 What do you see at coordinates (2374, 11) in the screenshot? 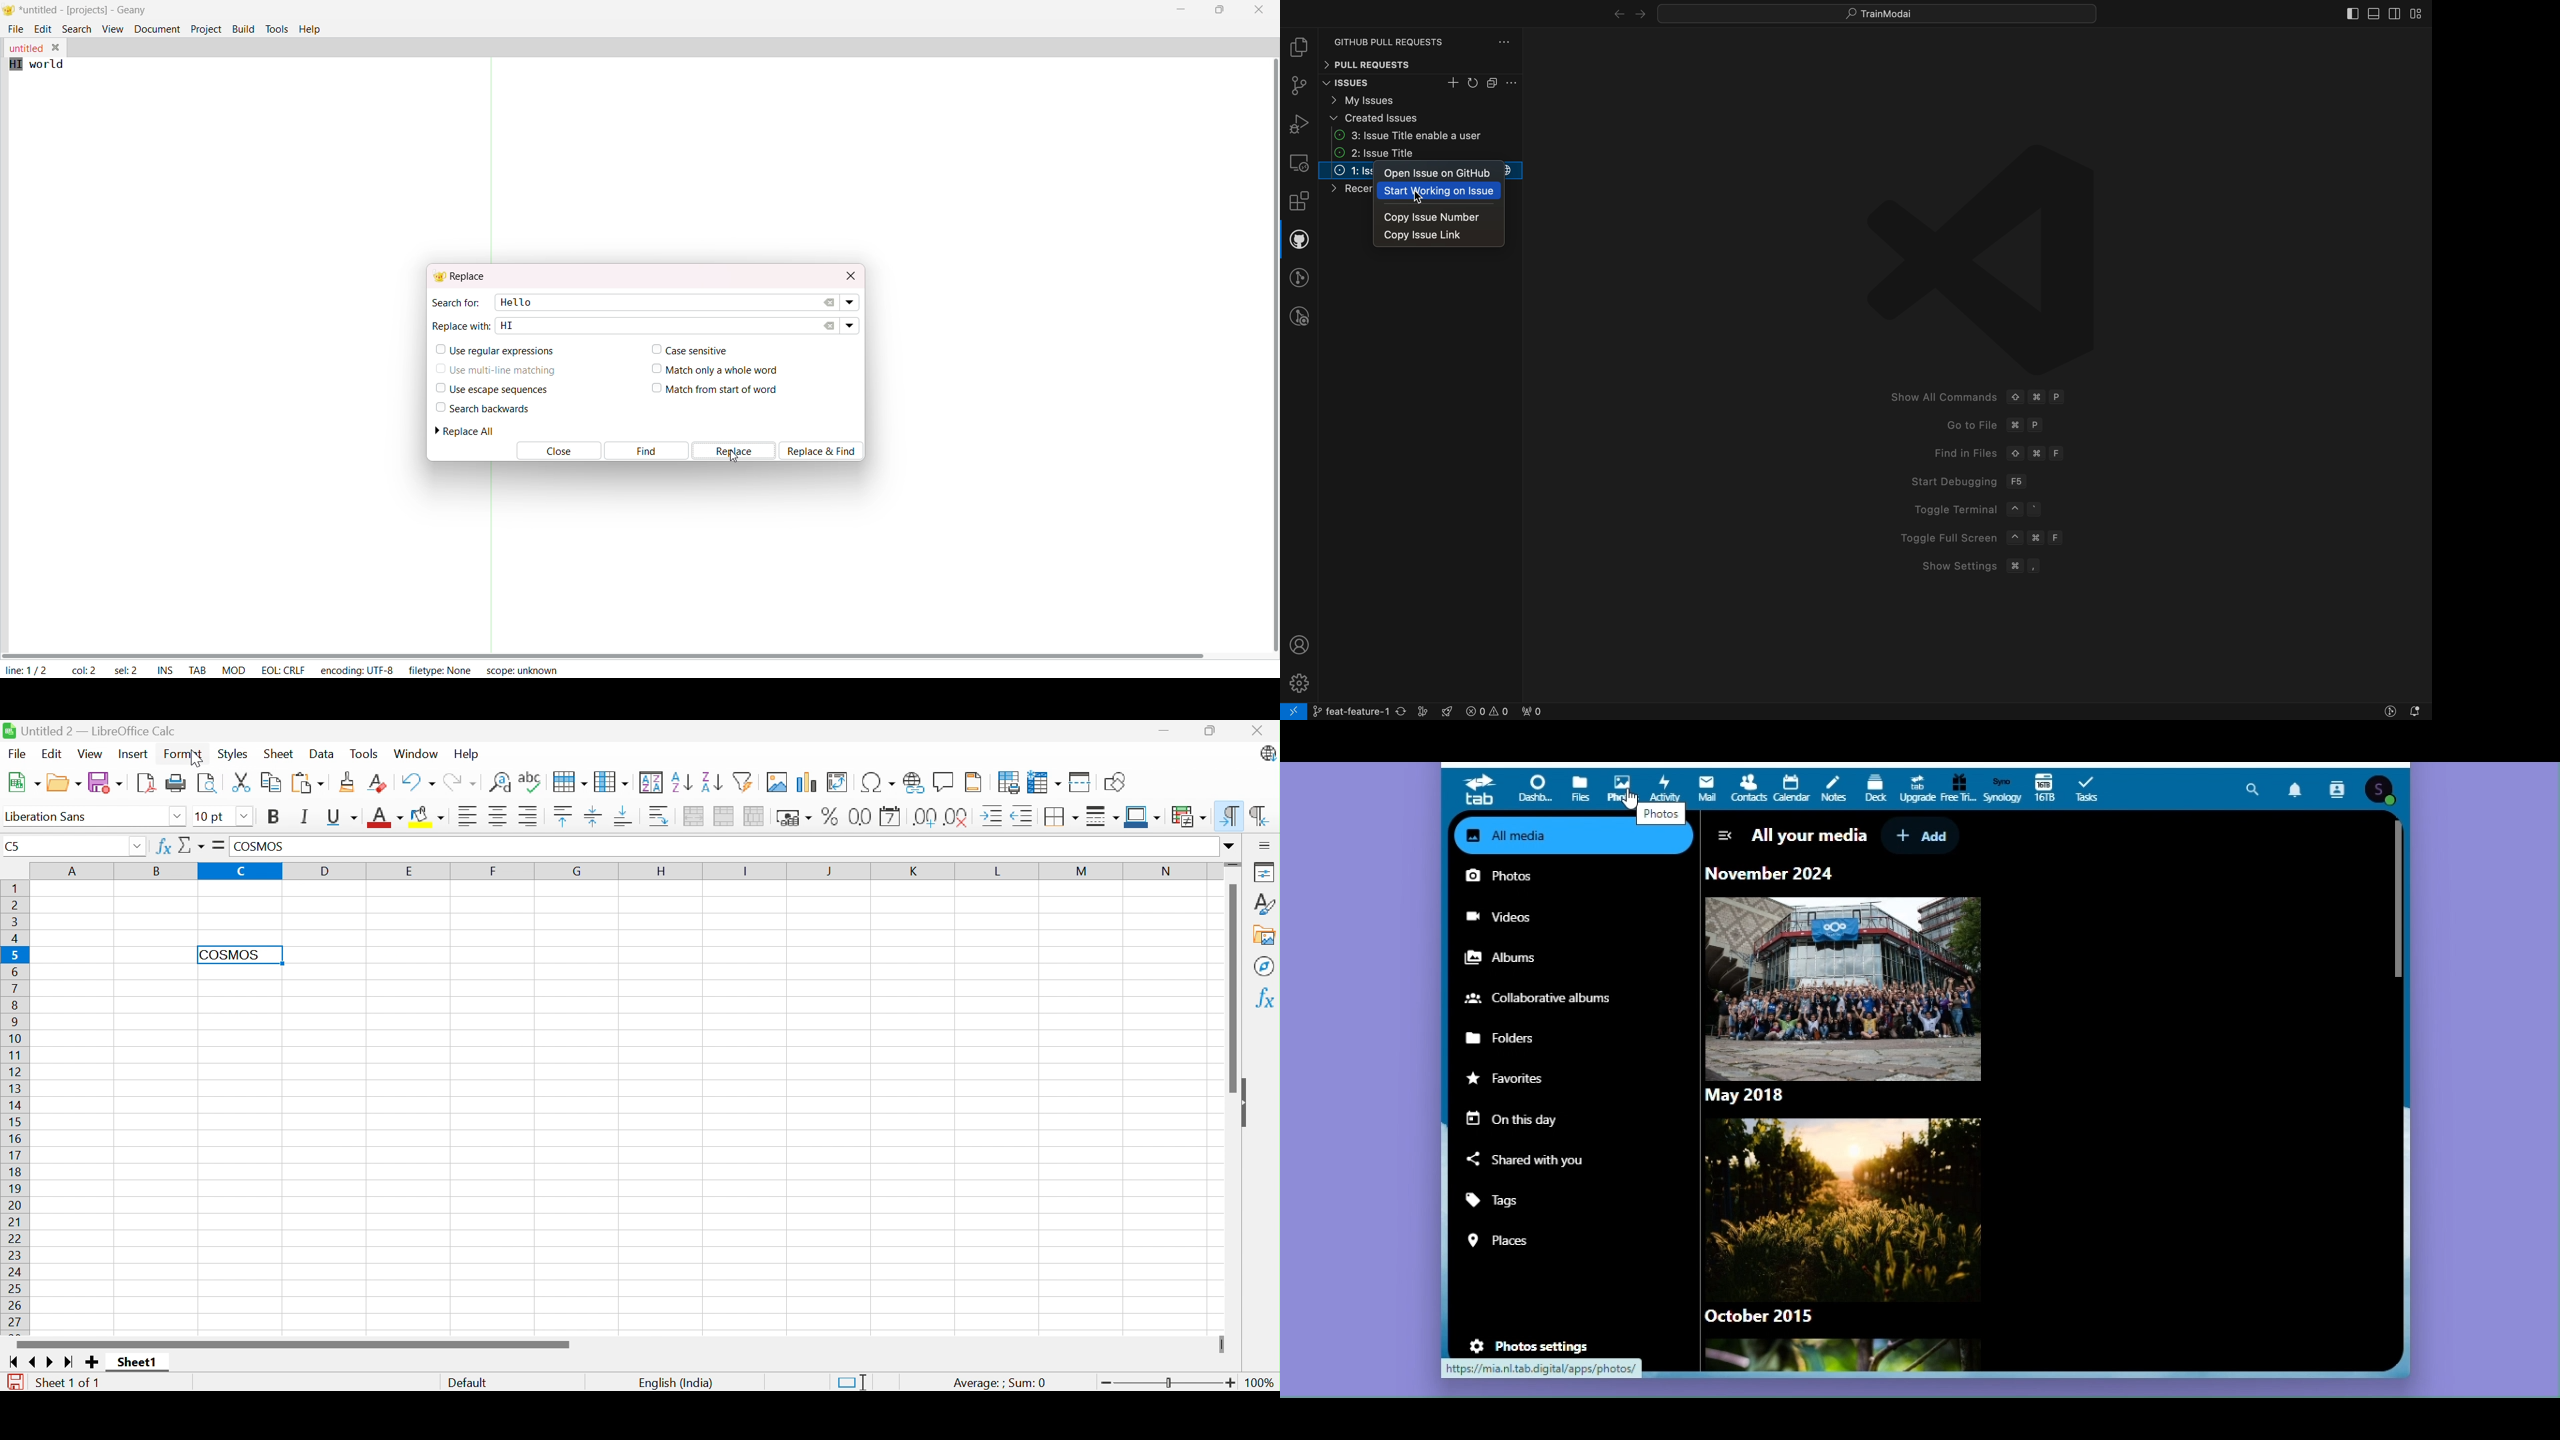
I see `toggle primary` at bounding box center [2374, 11].